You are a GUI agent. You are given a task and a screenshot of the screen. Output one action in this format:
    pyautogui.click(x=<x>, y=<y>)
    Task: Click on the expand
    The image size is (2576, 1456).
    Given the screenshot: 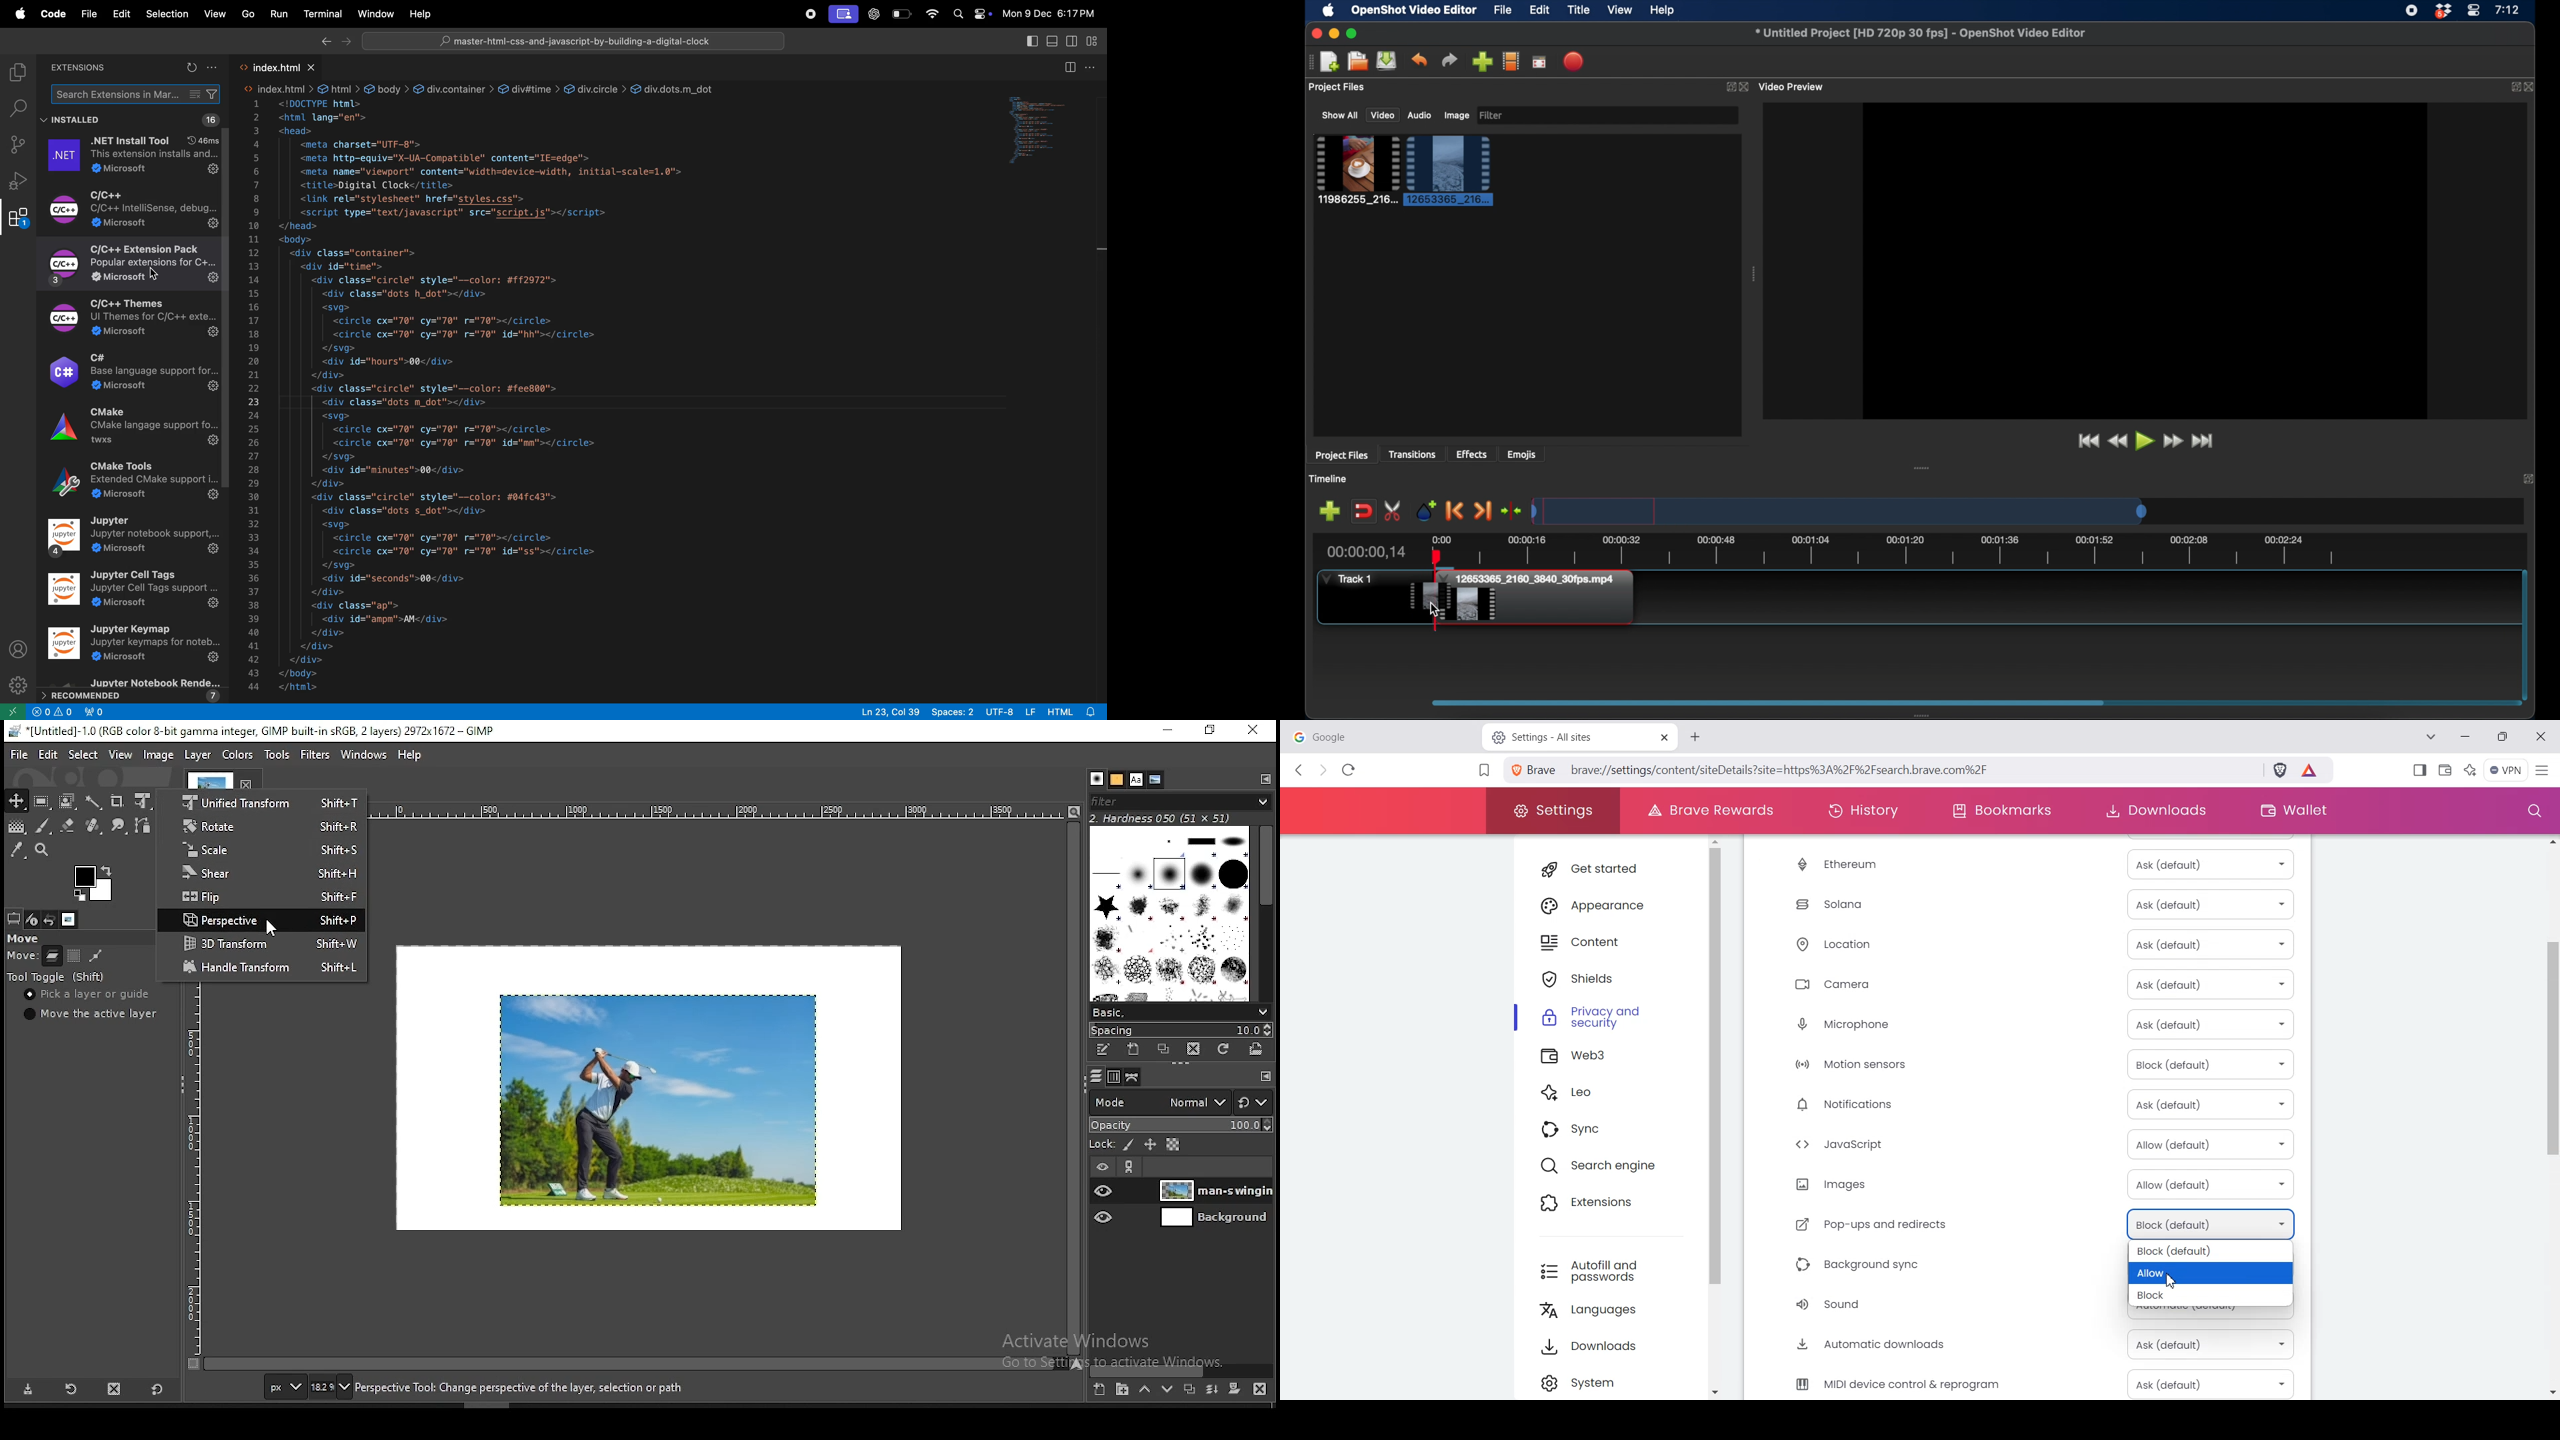 What is the action you would take?
    pyautogui.click(x=2528, y=478)
    